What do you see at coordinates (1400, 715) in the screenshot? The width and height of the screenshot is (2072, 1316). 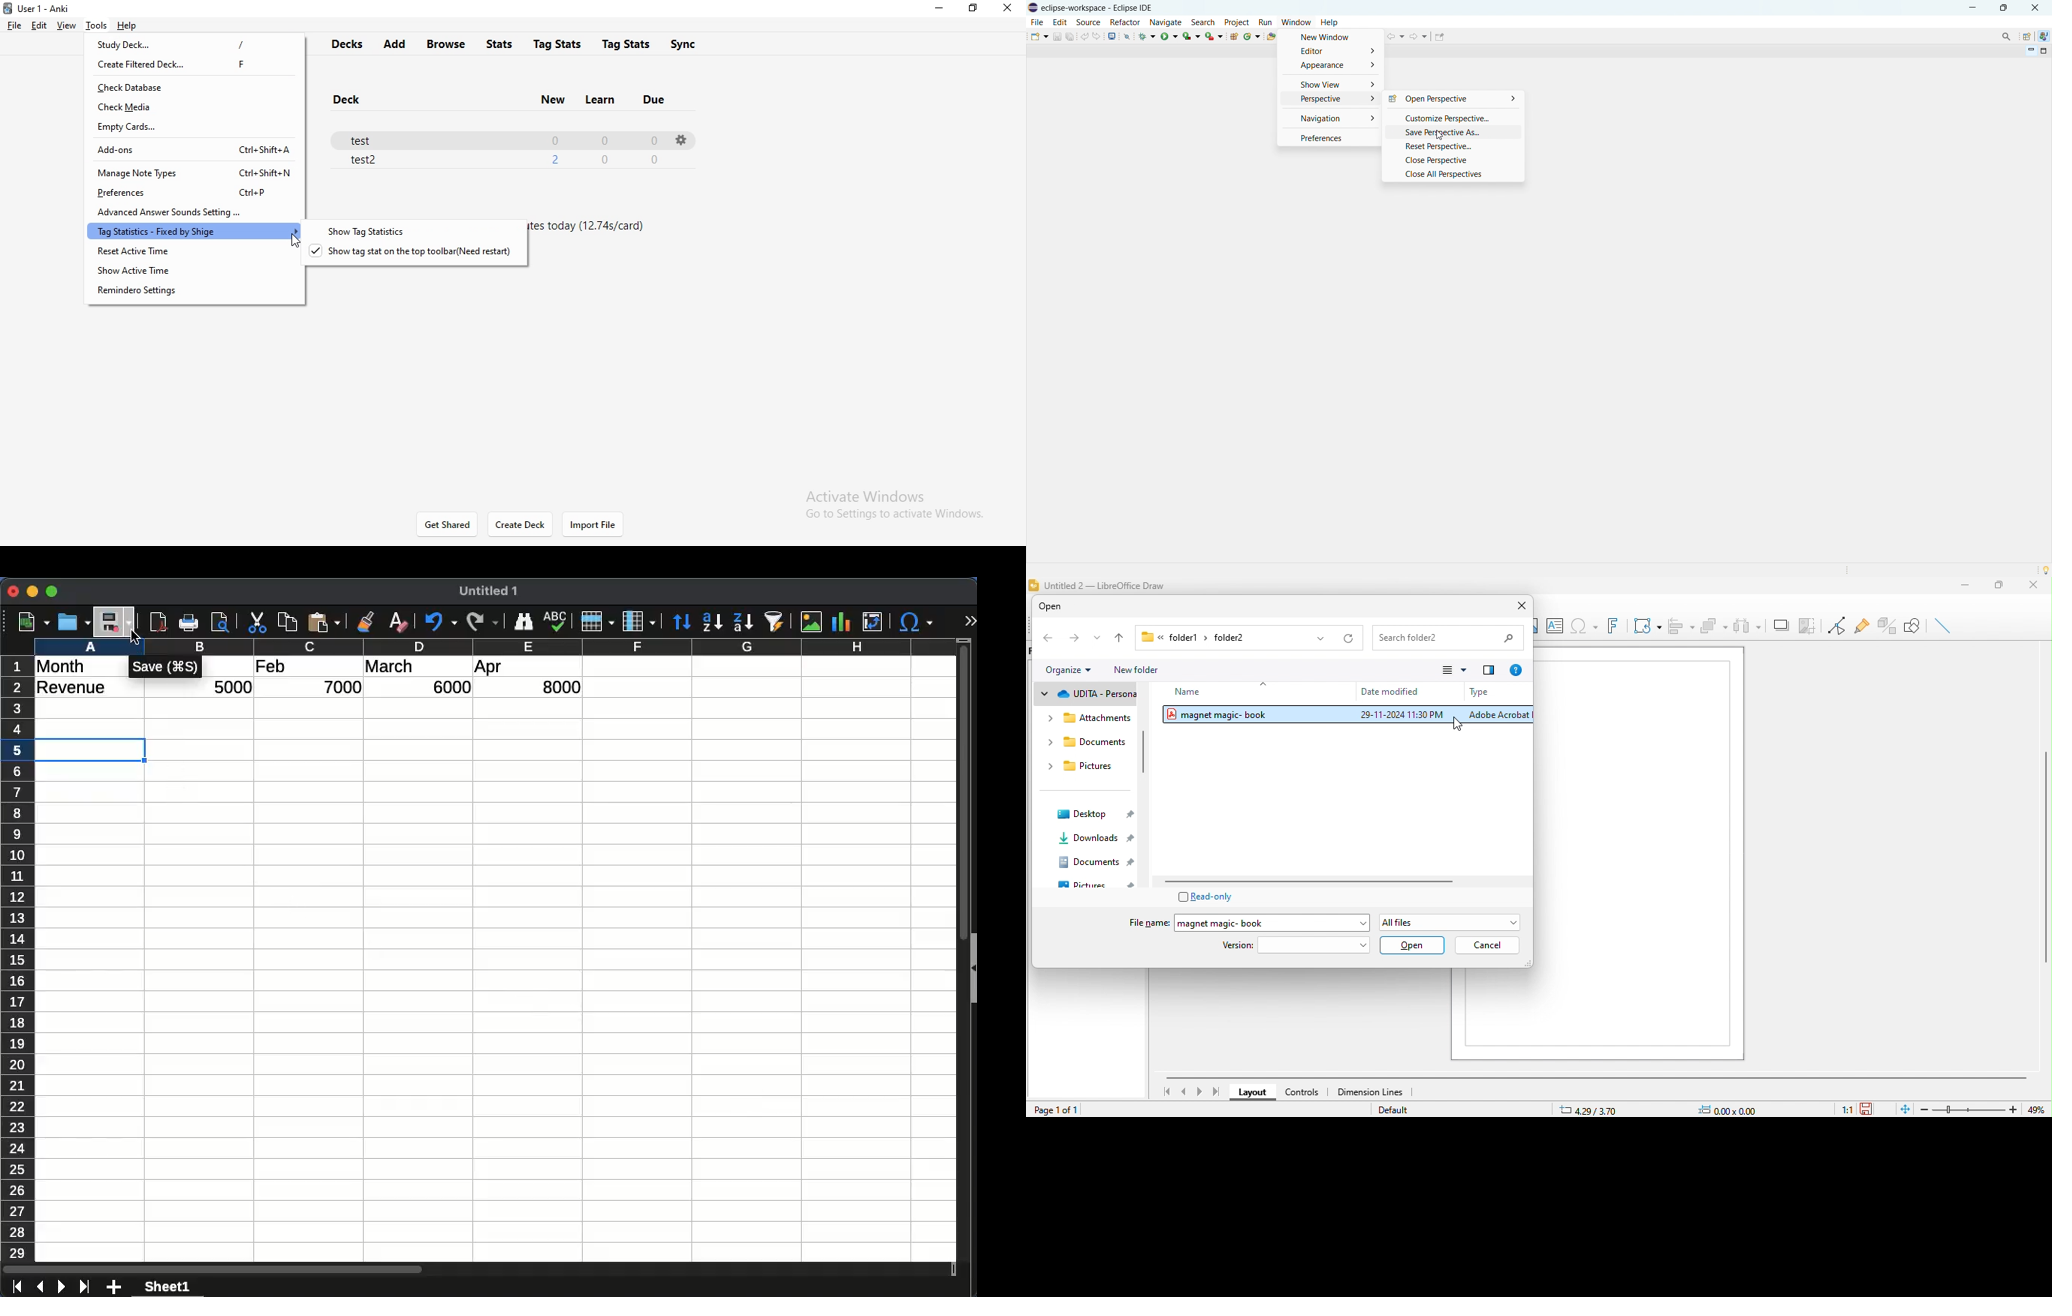 I see `29-11-2024 1130PM` at bounding box center [1400, 715].